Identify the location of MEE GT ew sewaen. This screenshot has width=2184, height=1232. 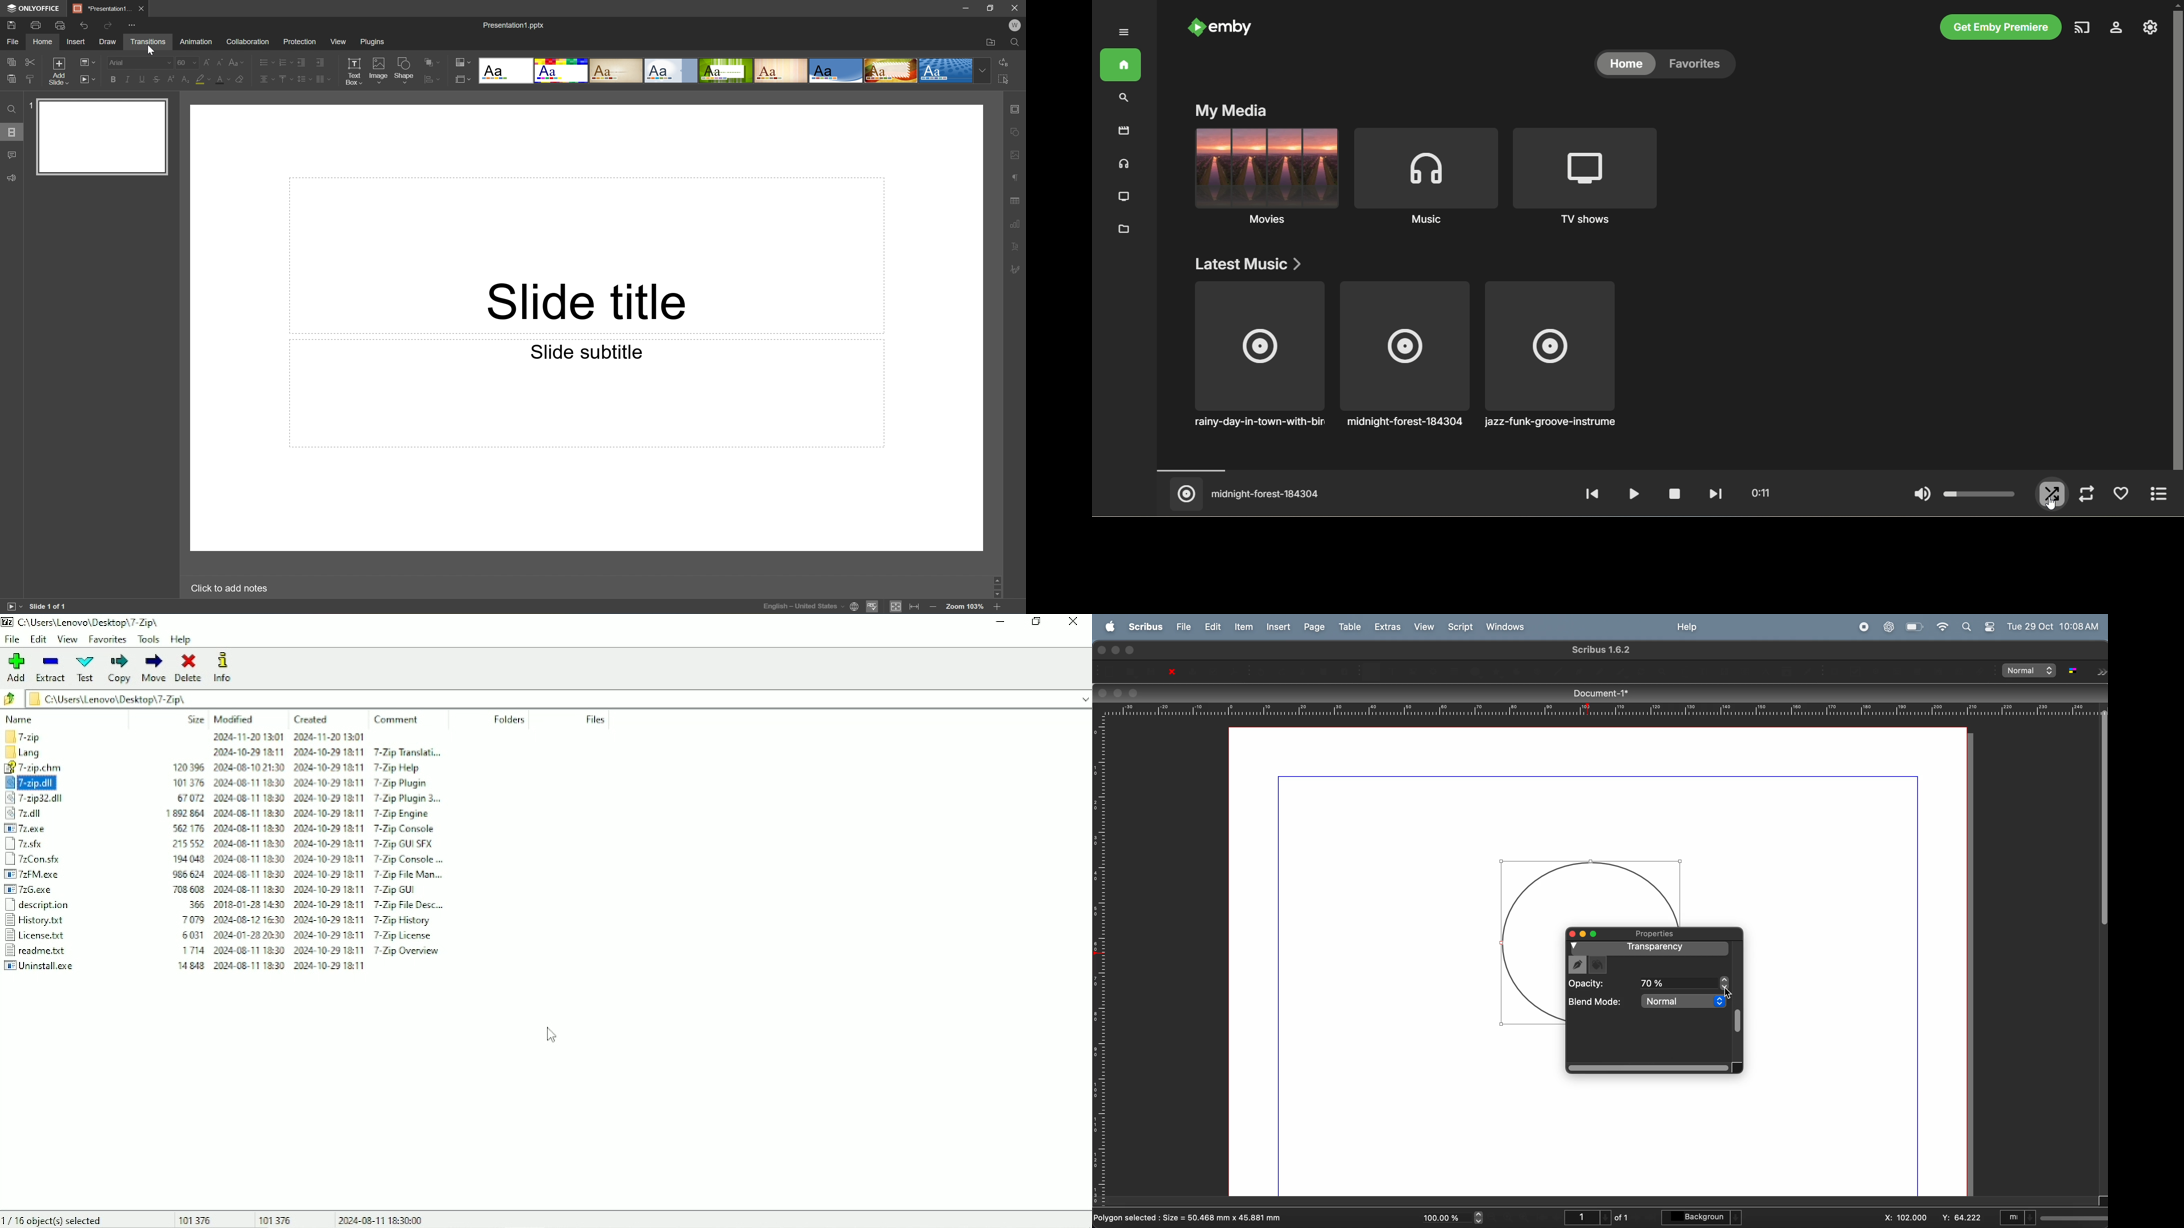
(291, 968).